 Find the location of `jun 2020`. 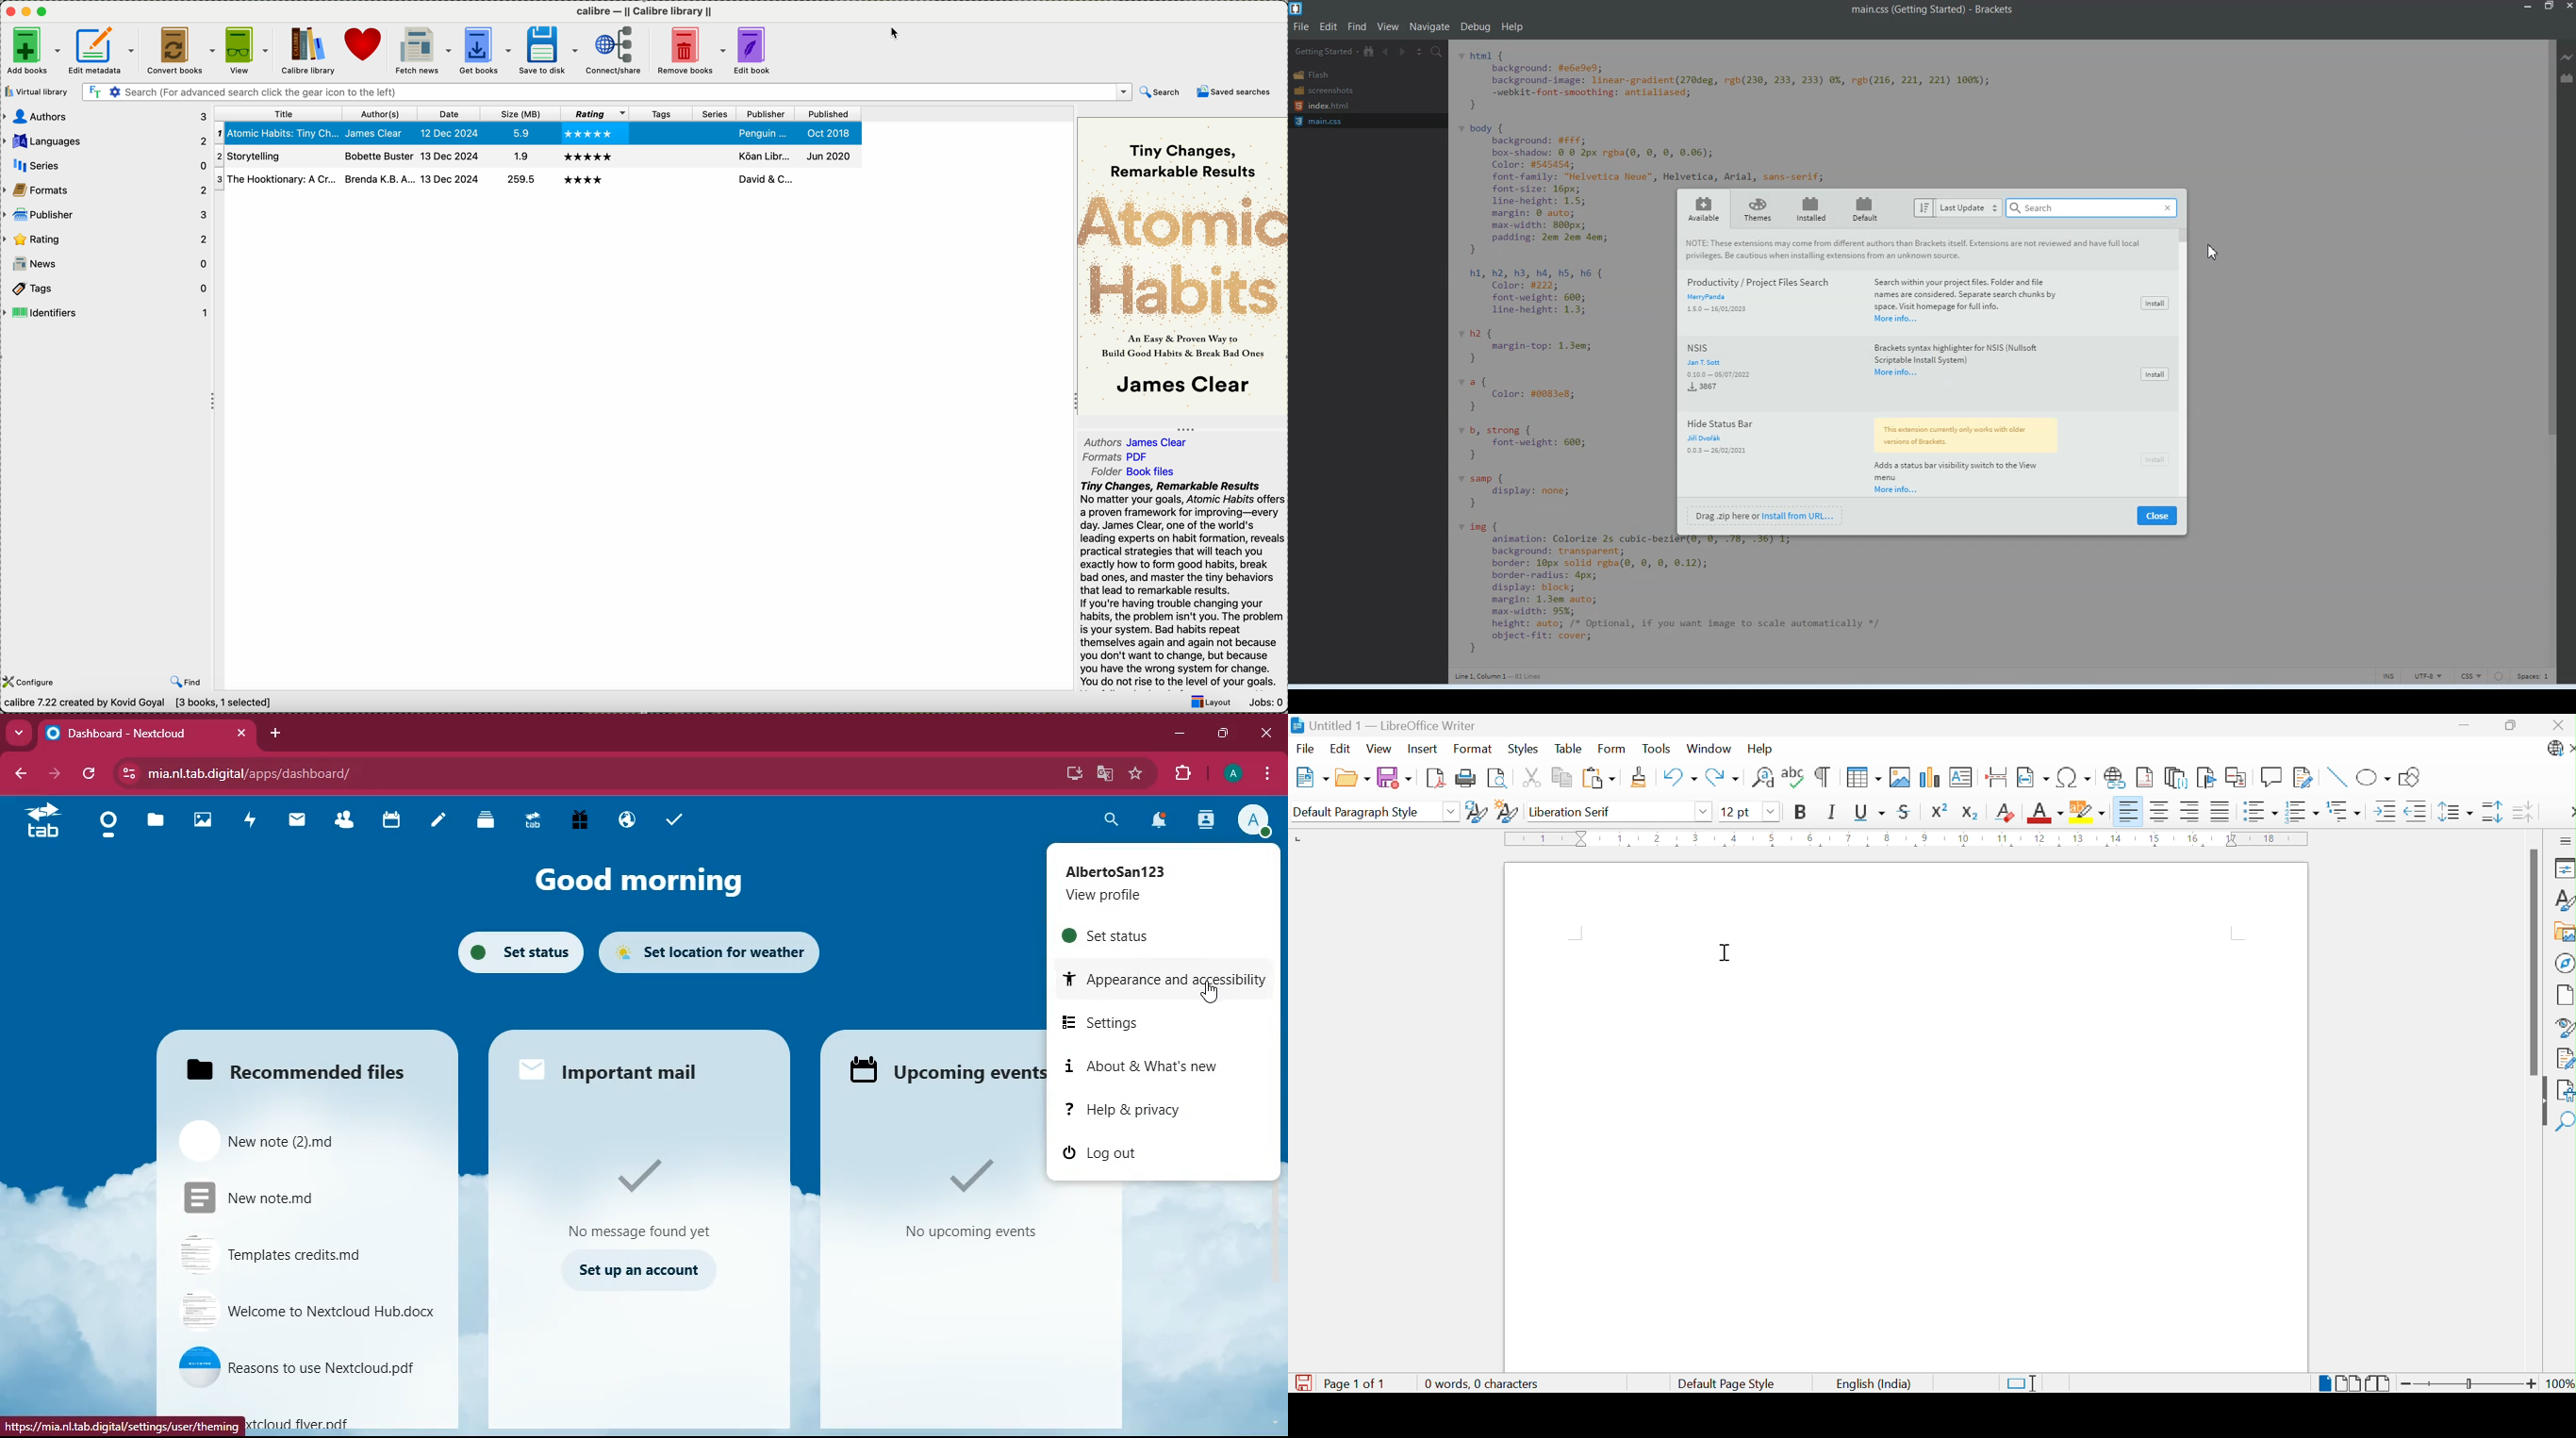

jun 2020 is located at coordinates (829, 178).